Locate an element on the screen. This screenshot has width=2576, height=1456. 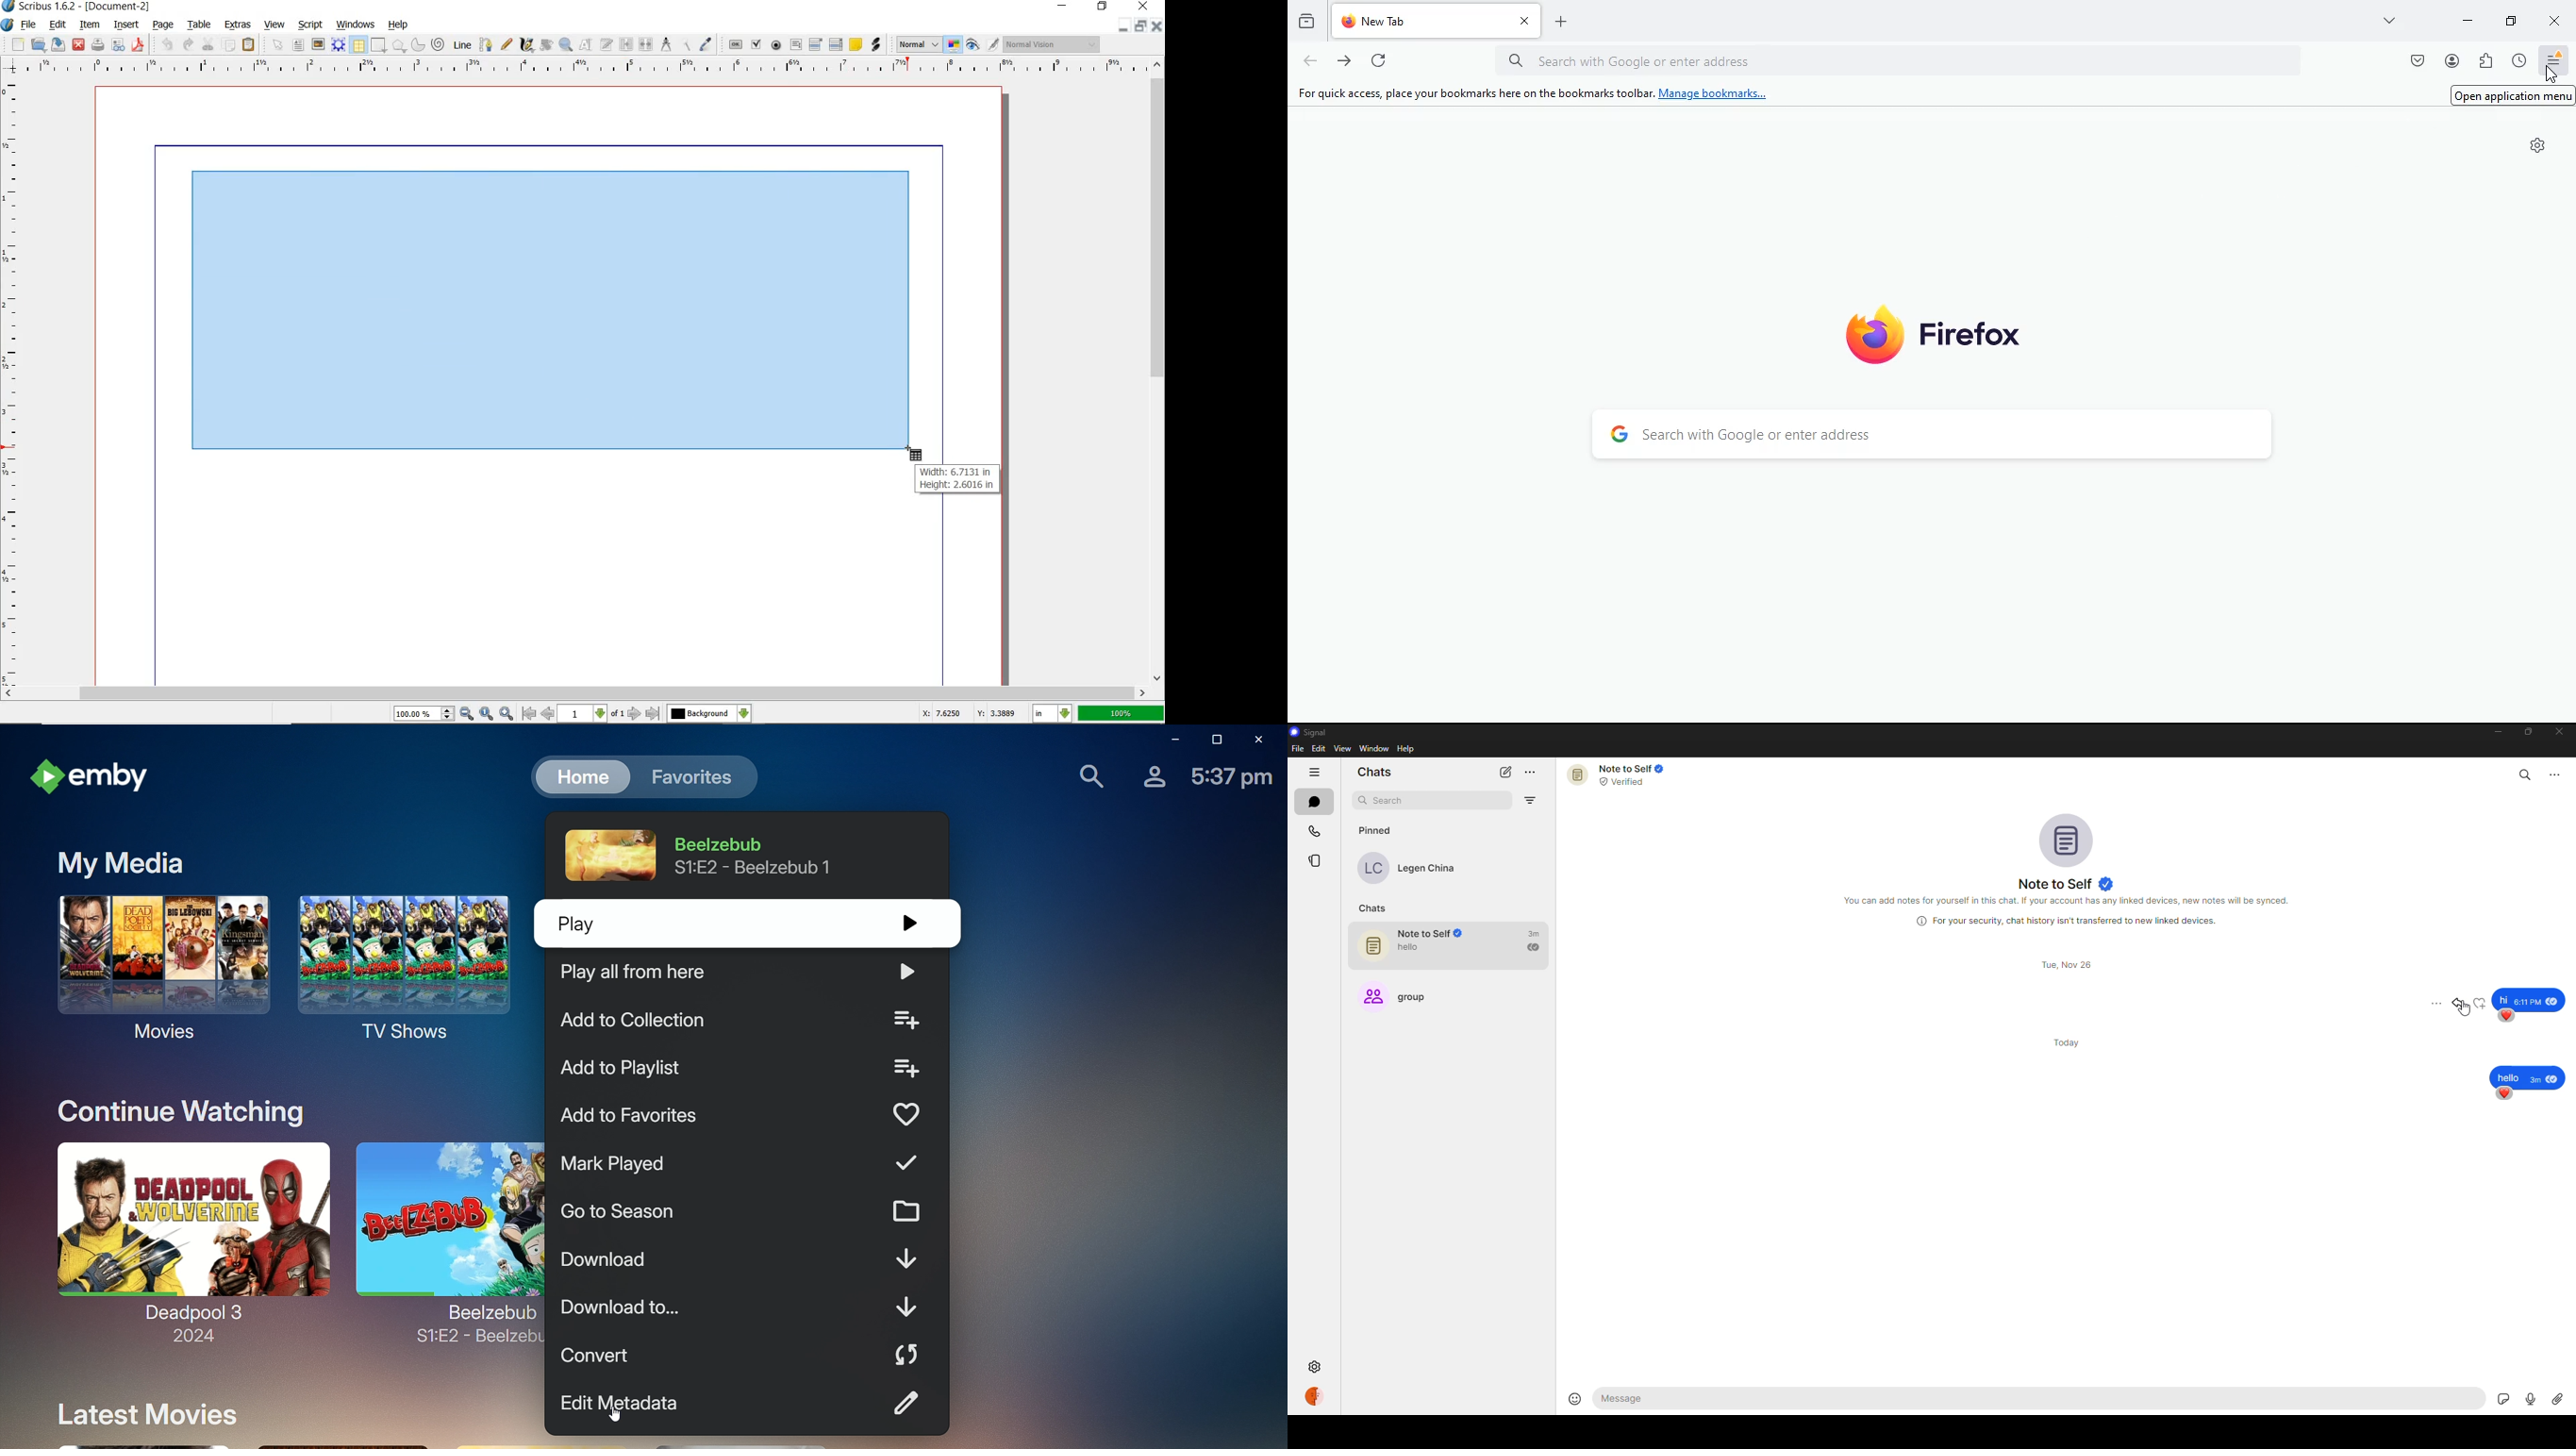
info is located at coordinates (2067, 920).